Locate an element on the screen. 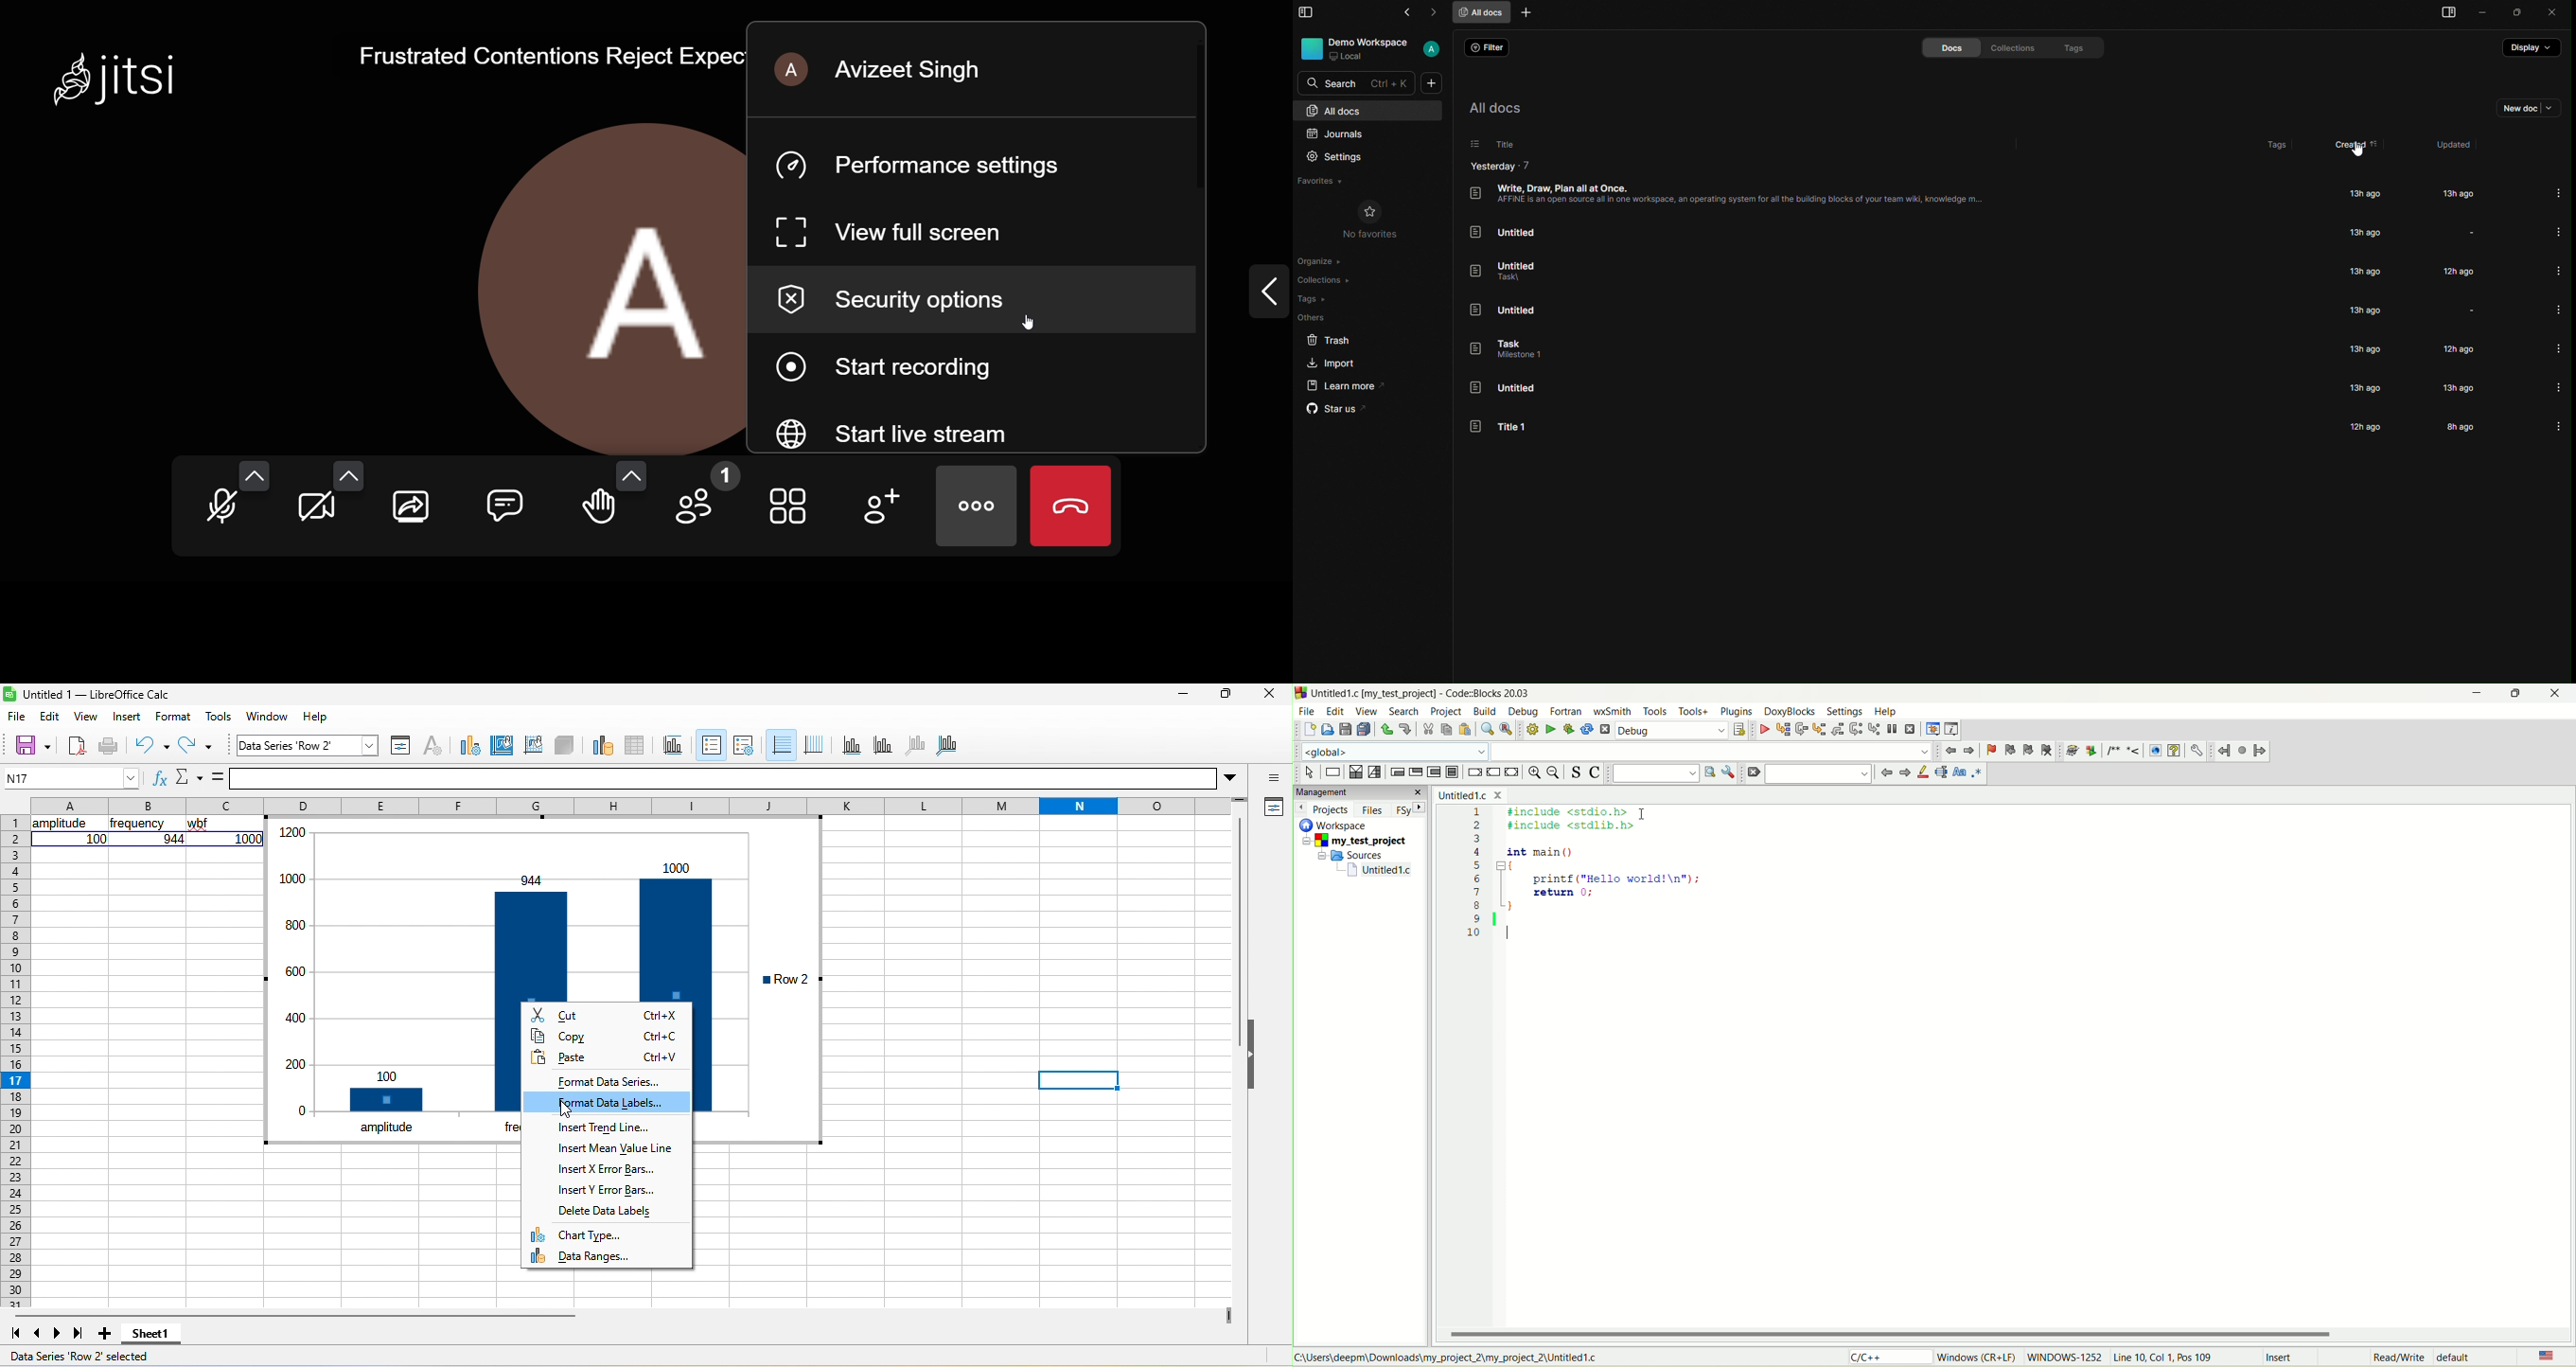 The width and height of the screenshot is (2576, 1372). all axes is located at coordinates (950, 743).